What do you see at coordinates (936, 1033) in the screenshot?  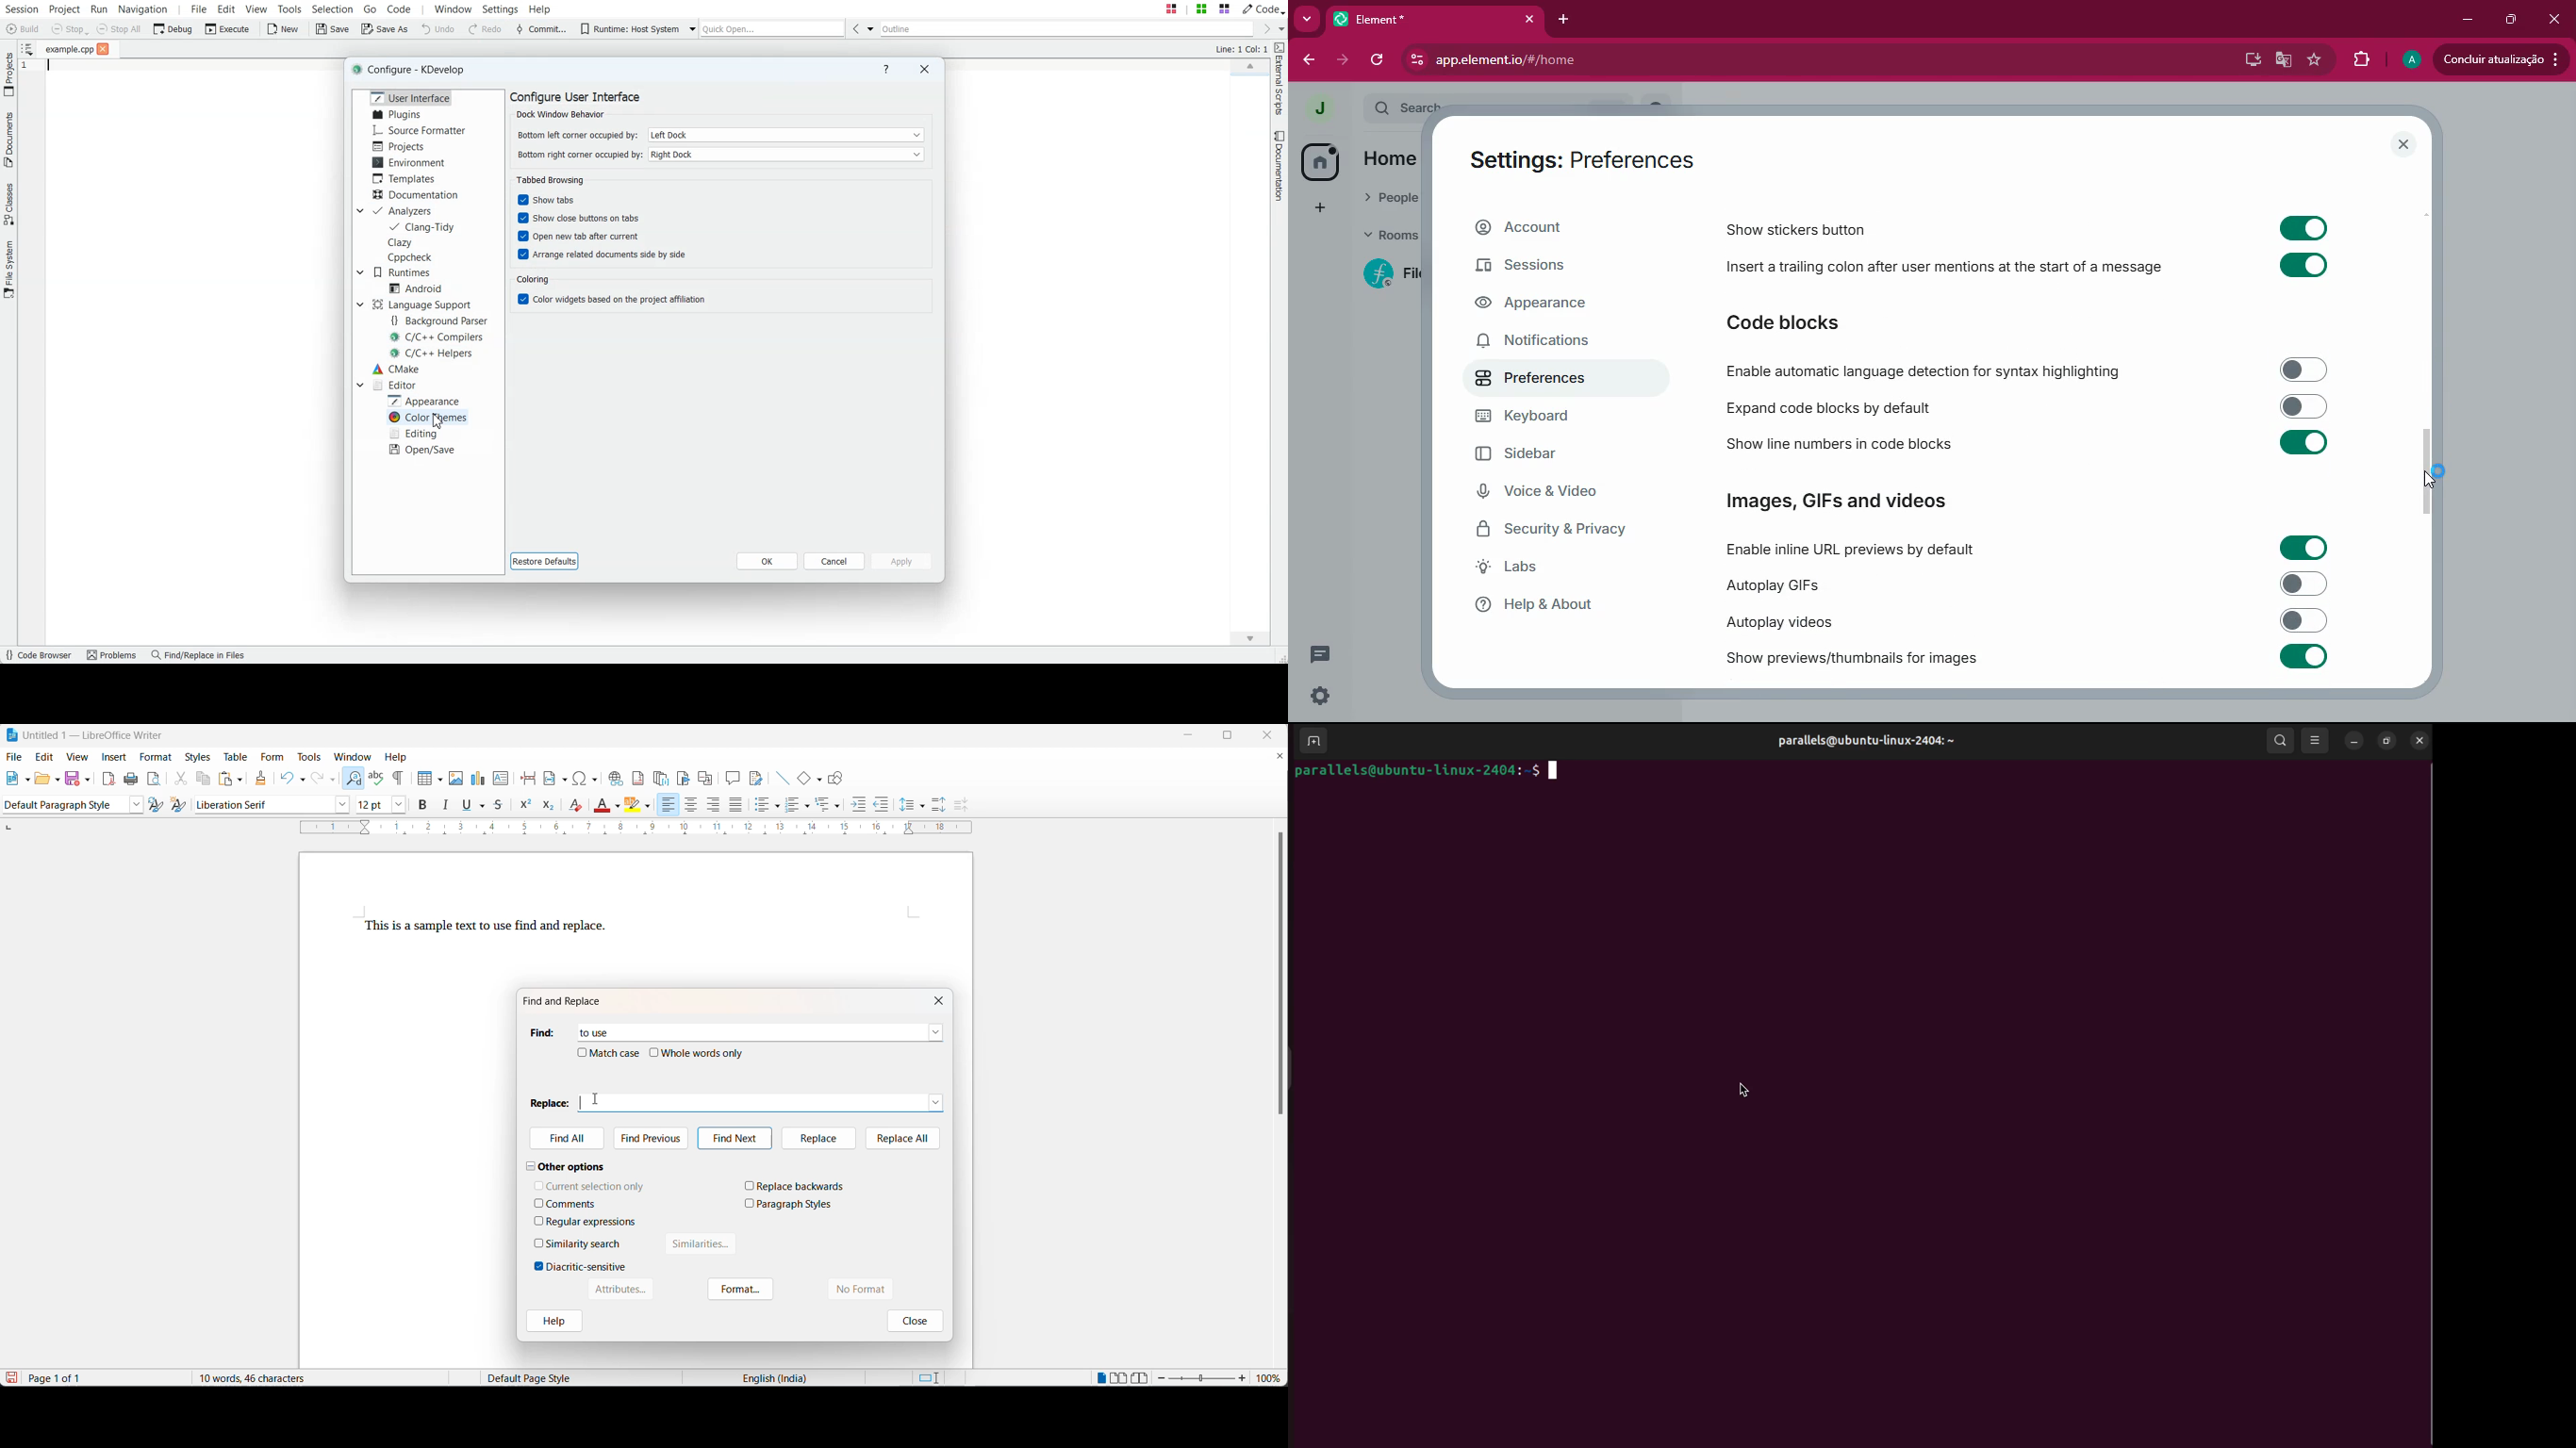 I see `find dropdown button` at bounding box center [936, 1033].